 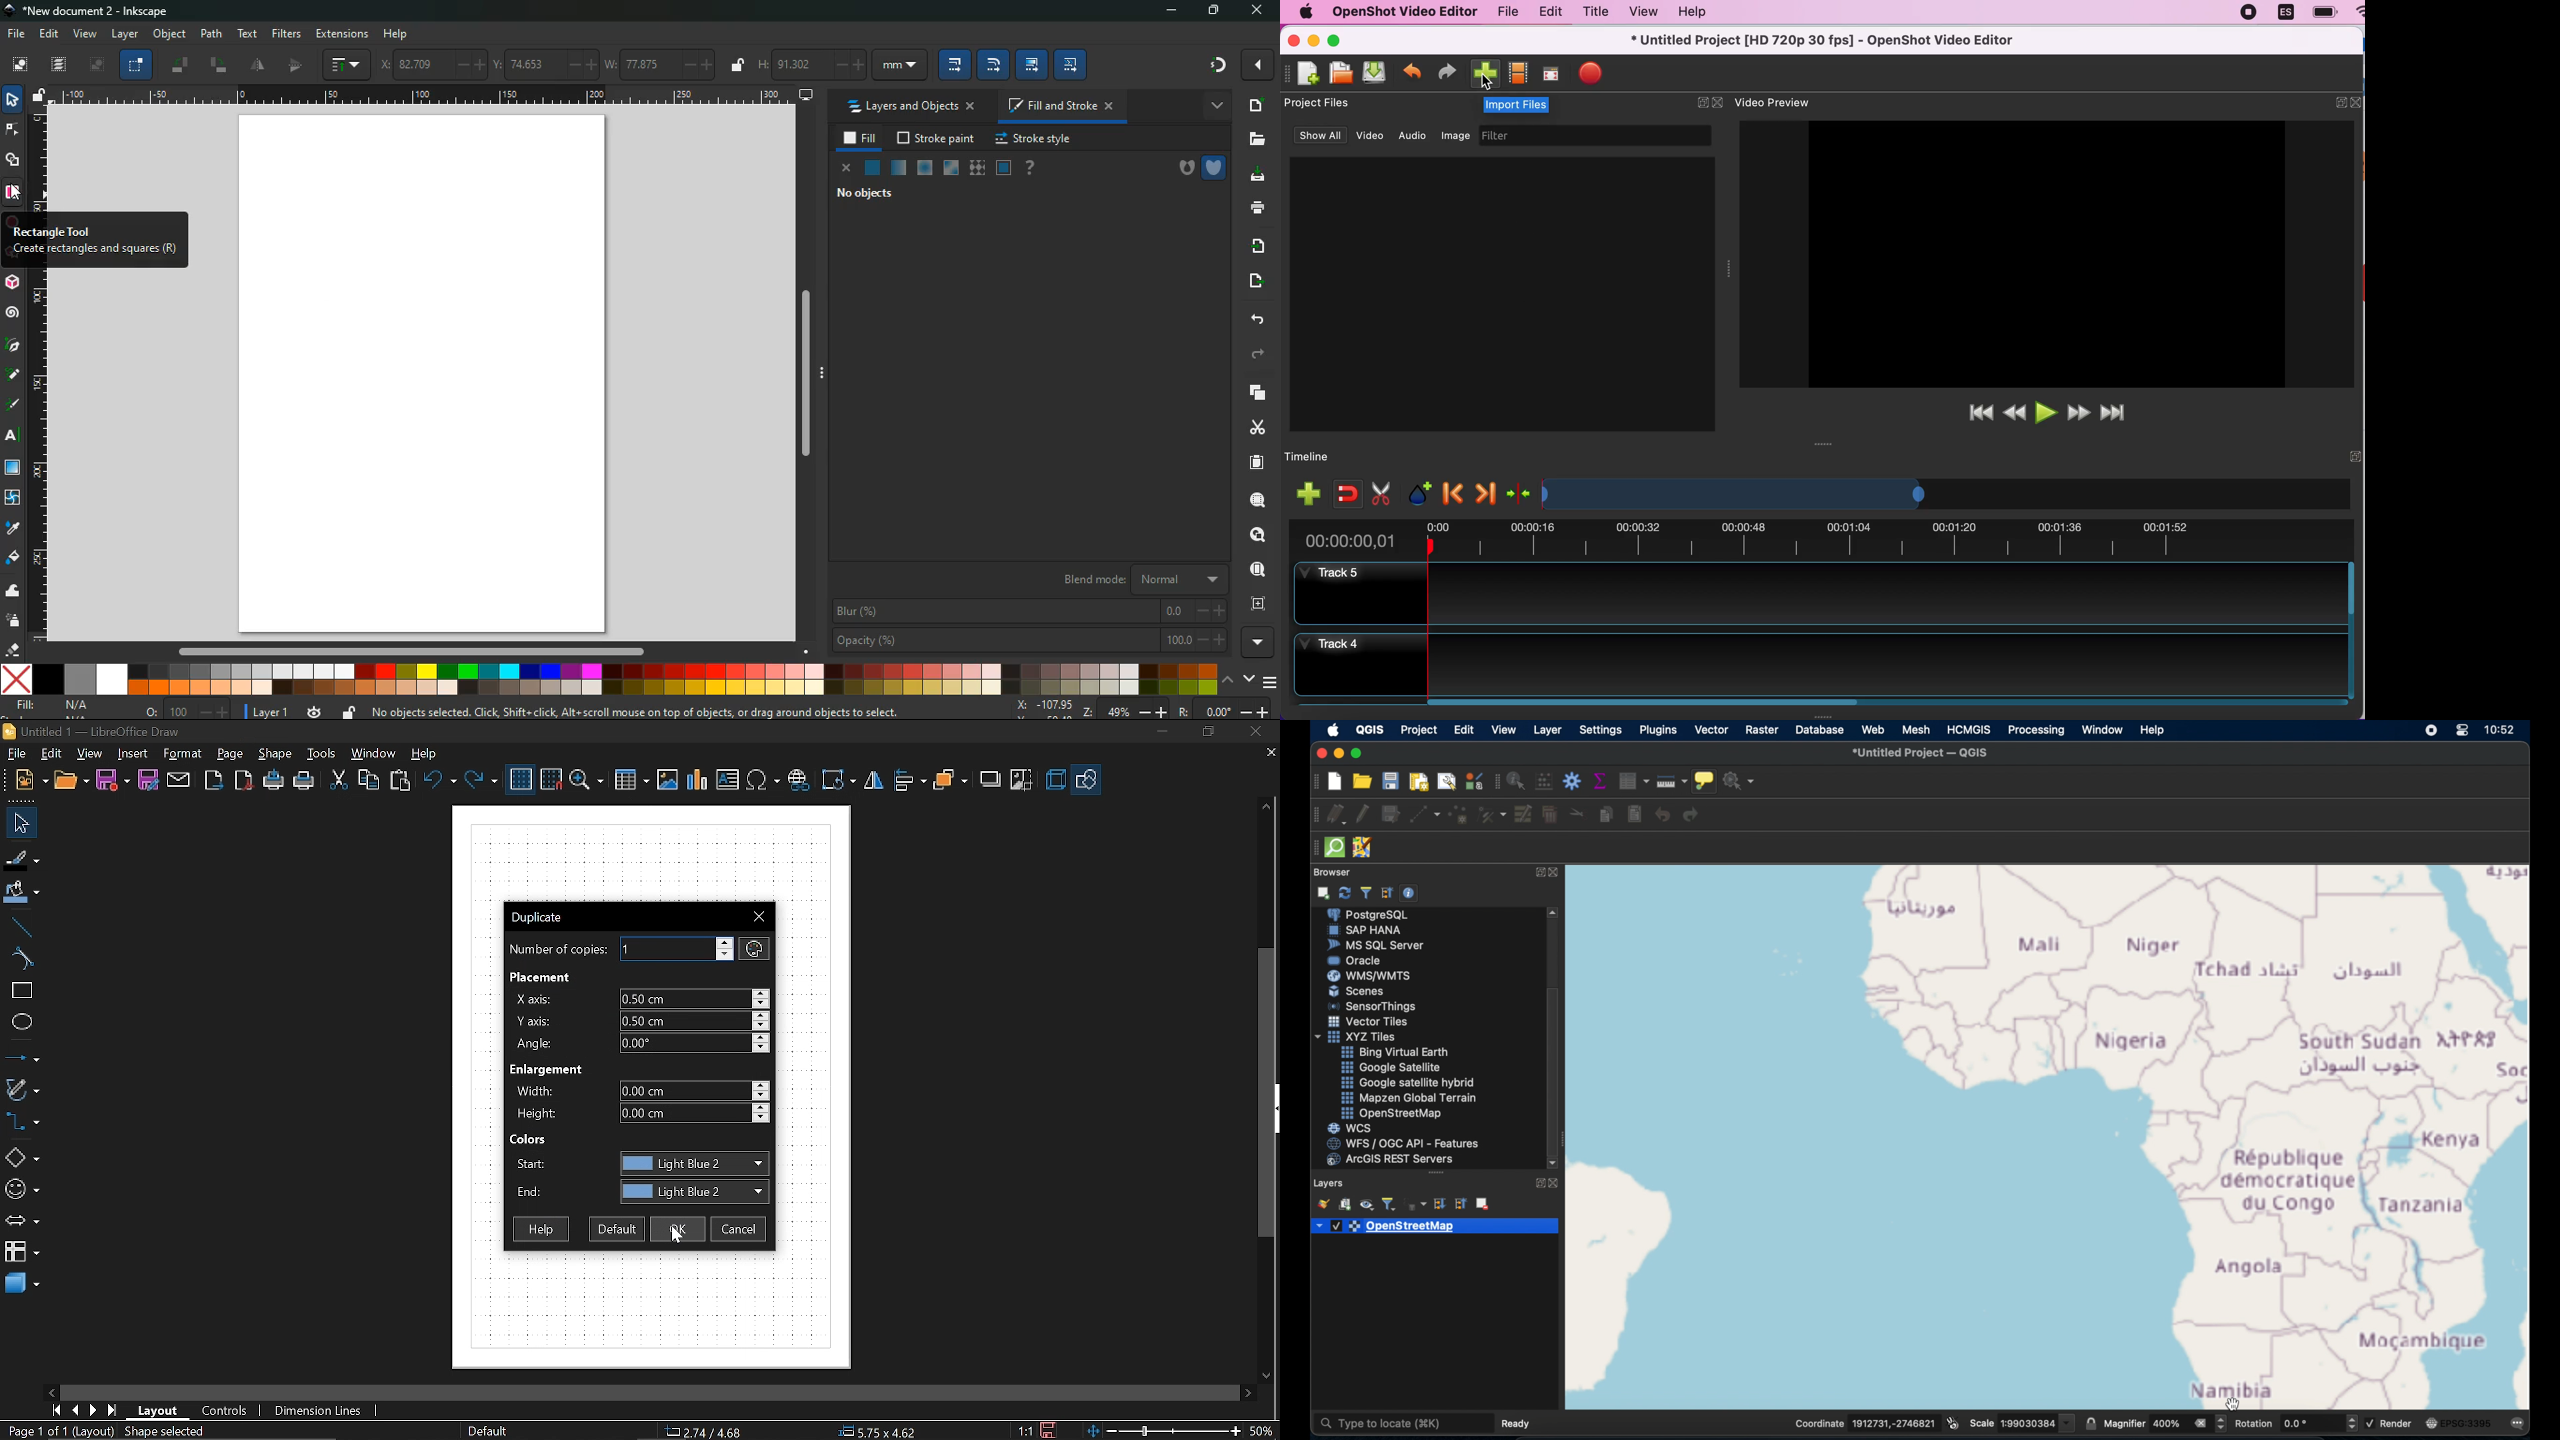 What do you see at coordinates (541, 1091) in the screenshot?
I see `Width` at bounding box center [541, 1091].